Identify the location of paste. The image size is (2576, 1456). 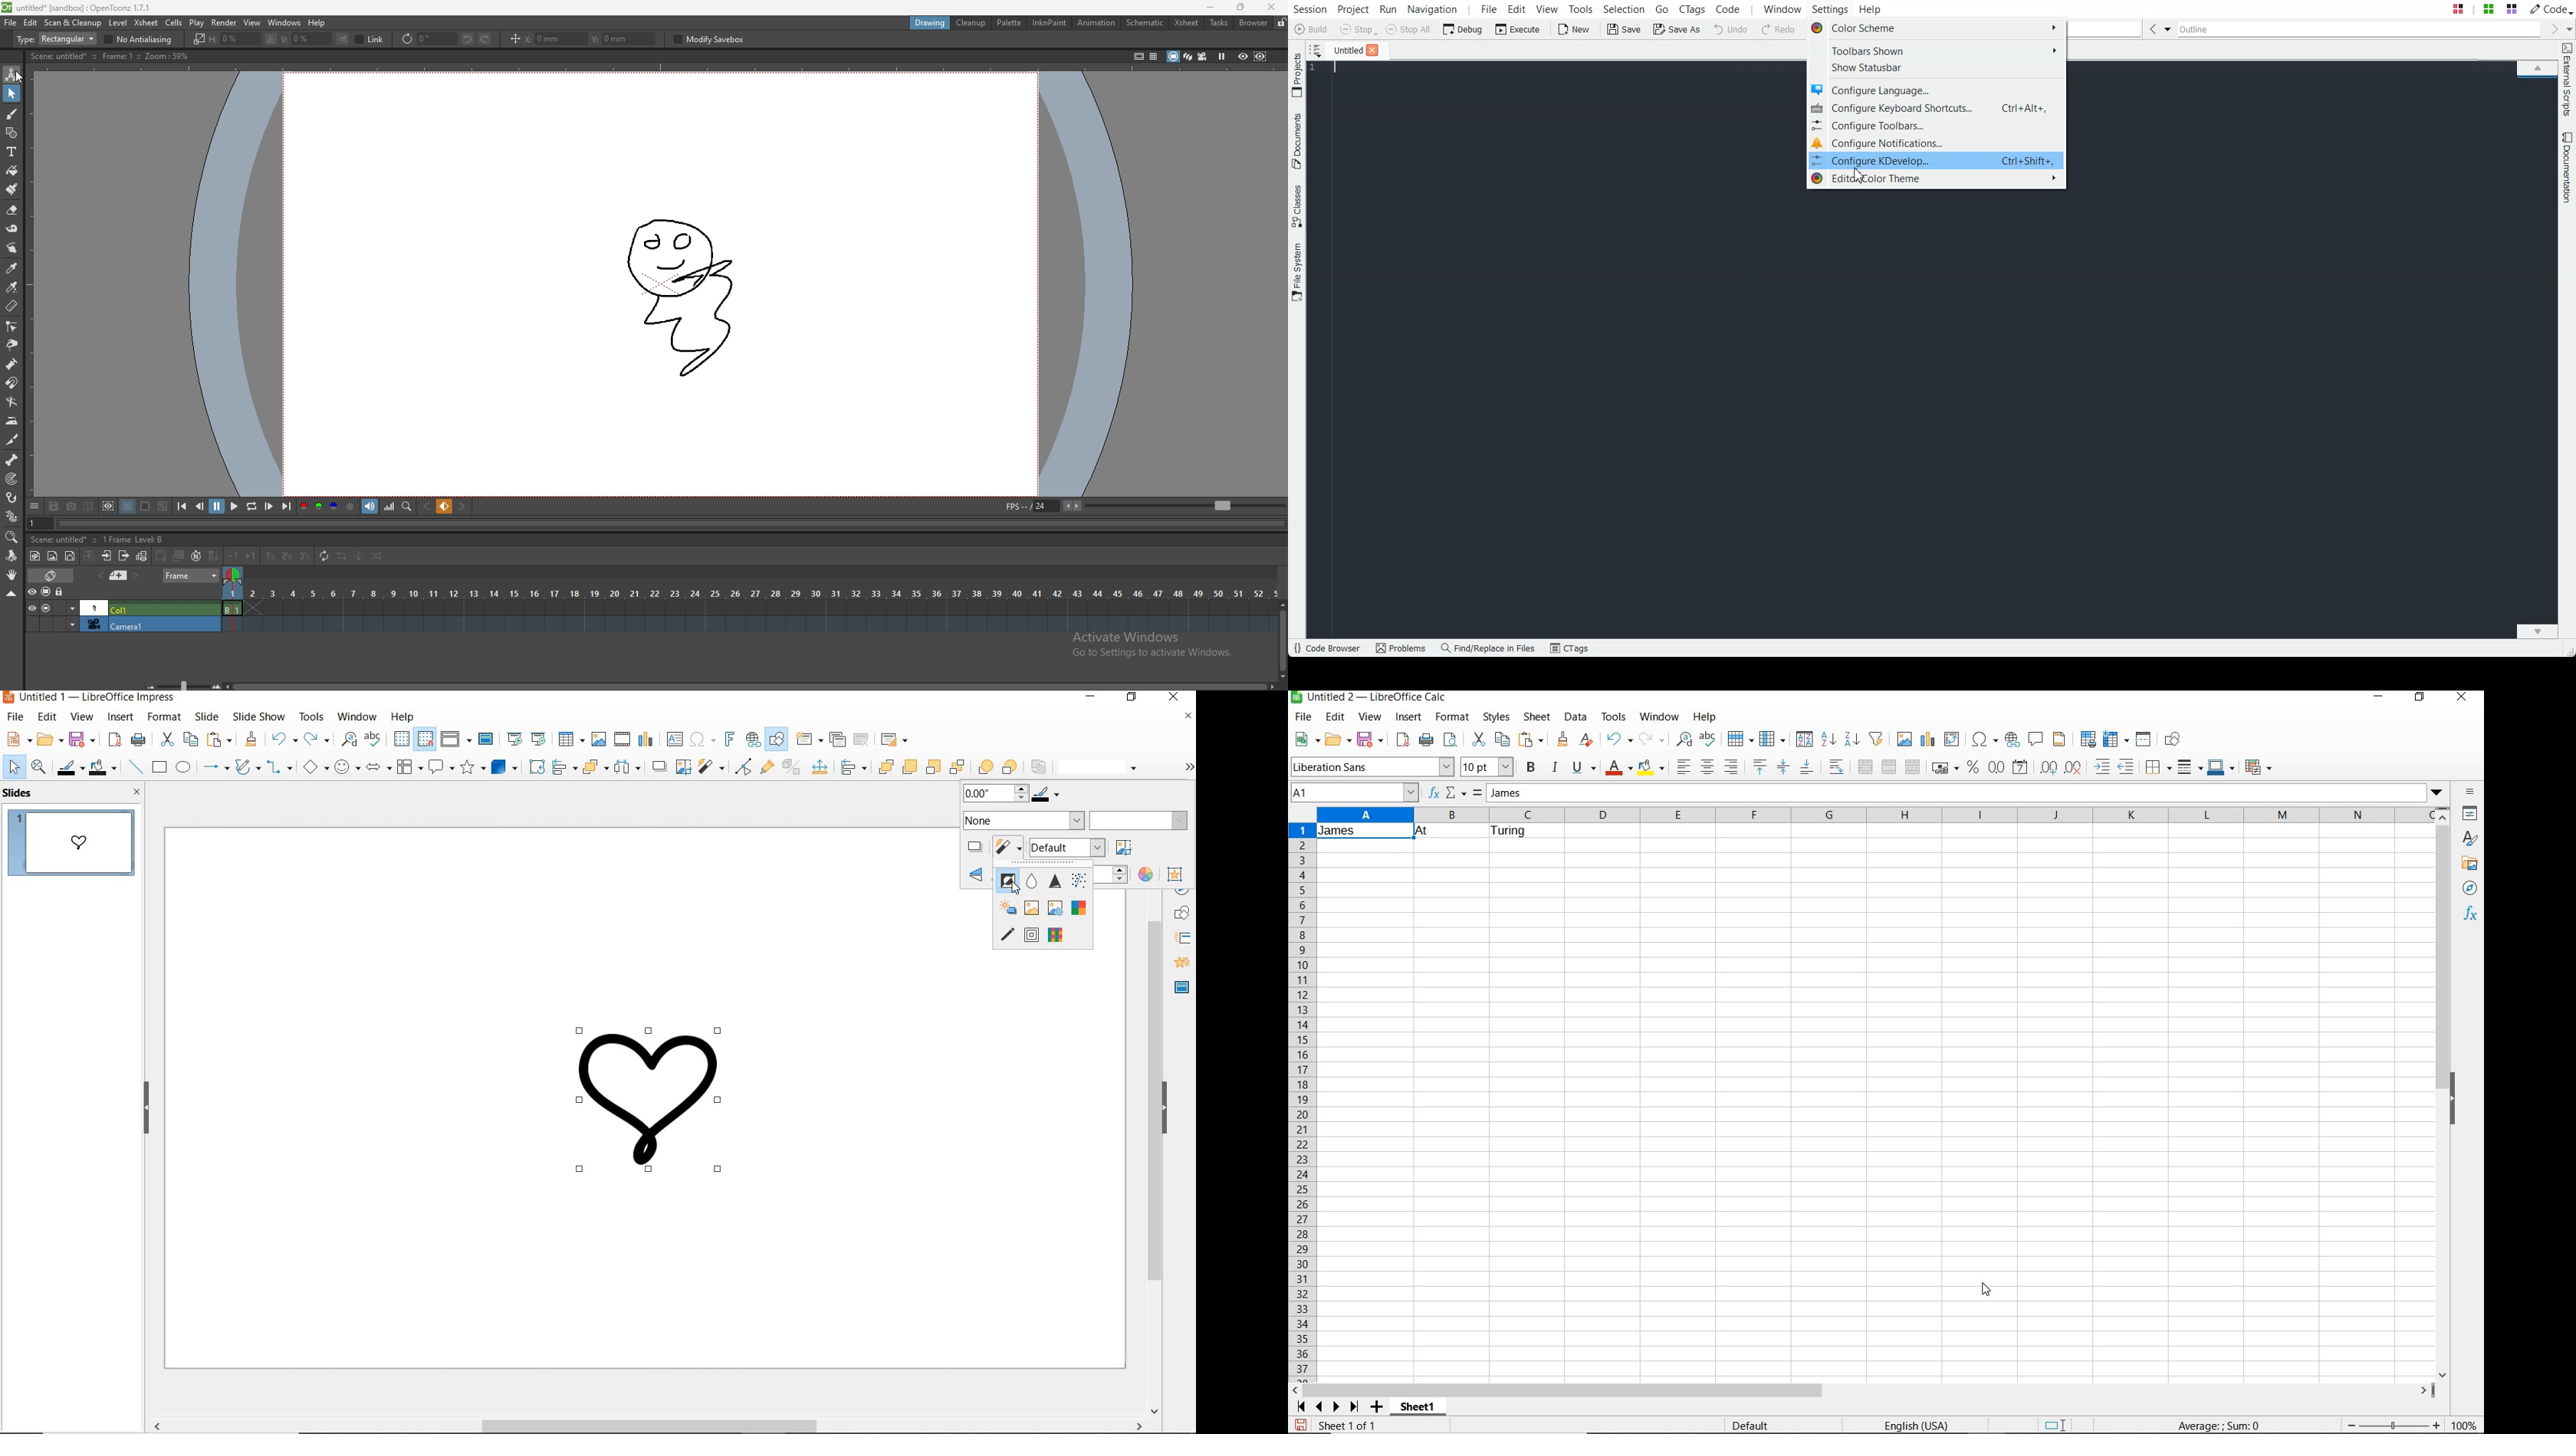
(218, 740).